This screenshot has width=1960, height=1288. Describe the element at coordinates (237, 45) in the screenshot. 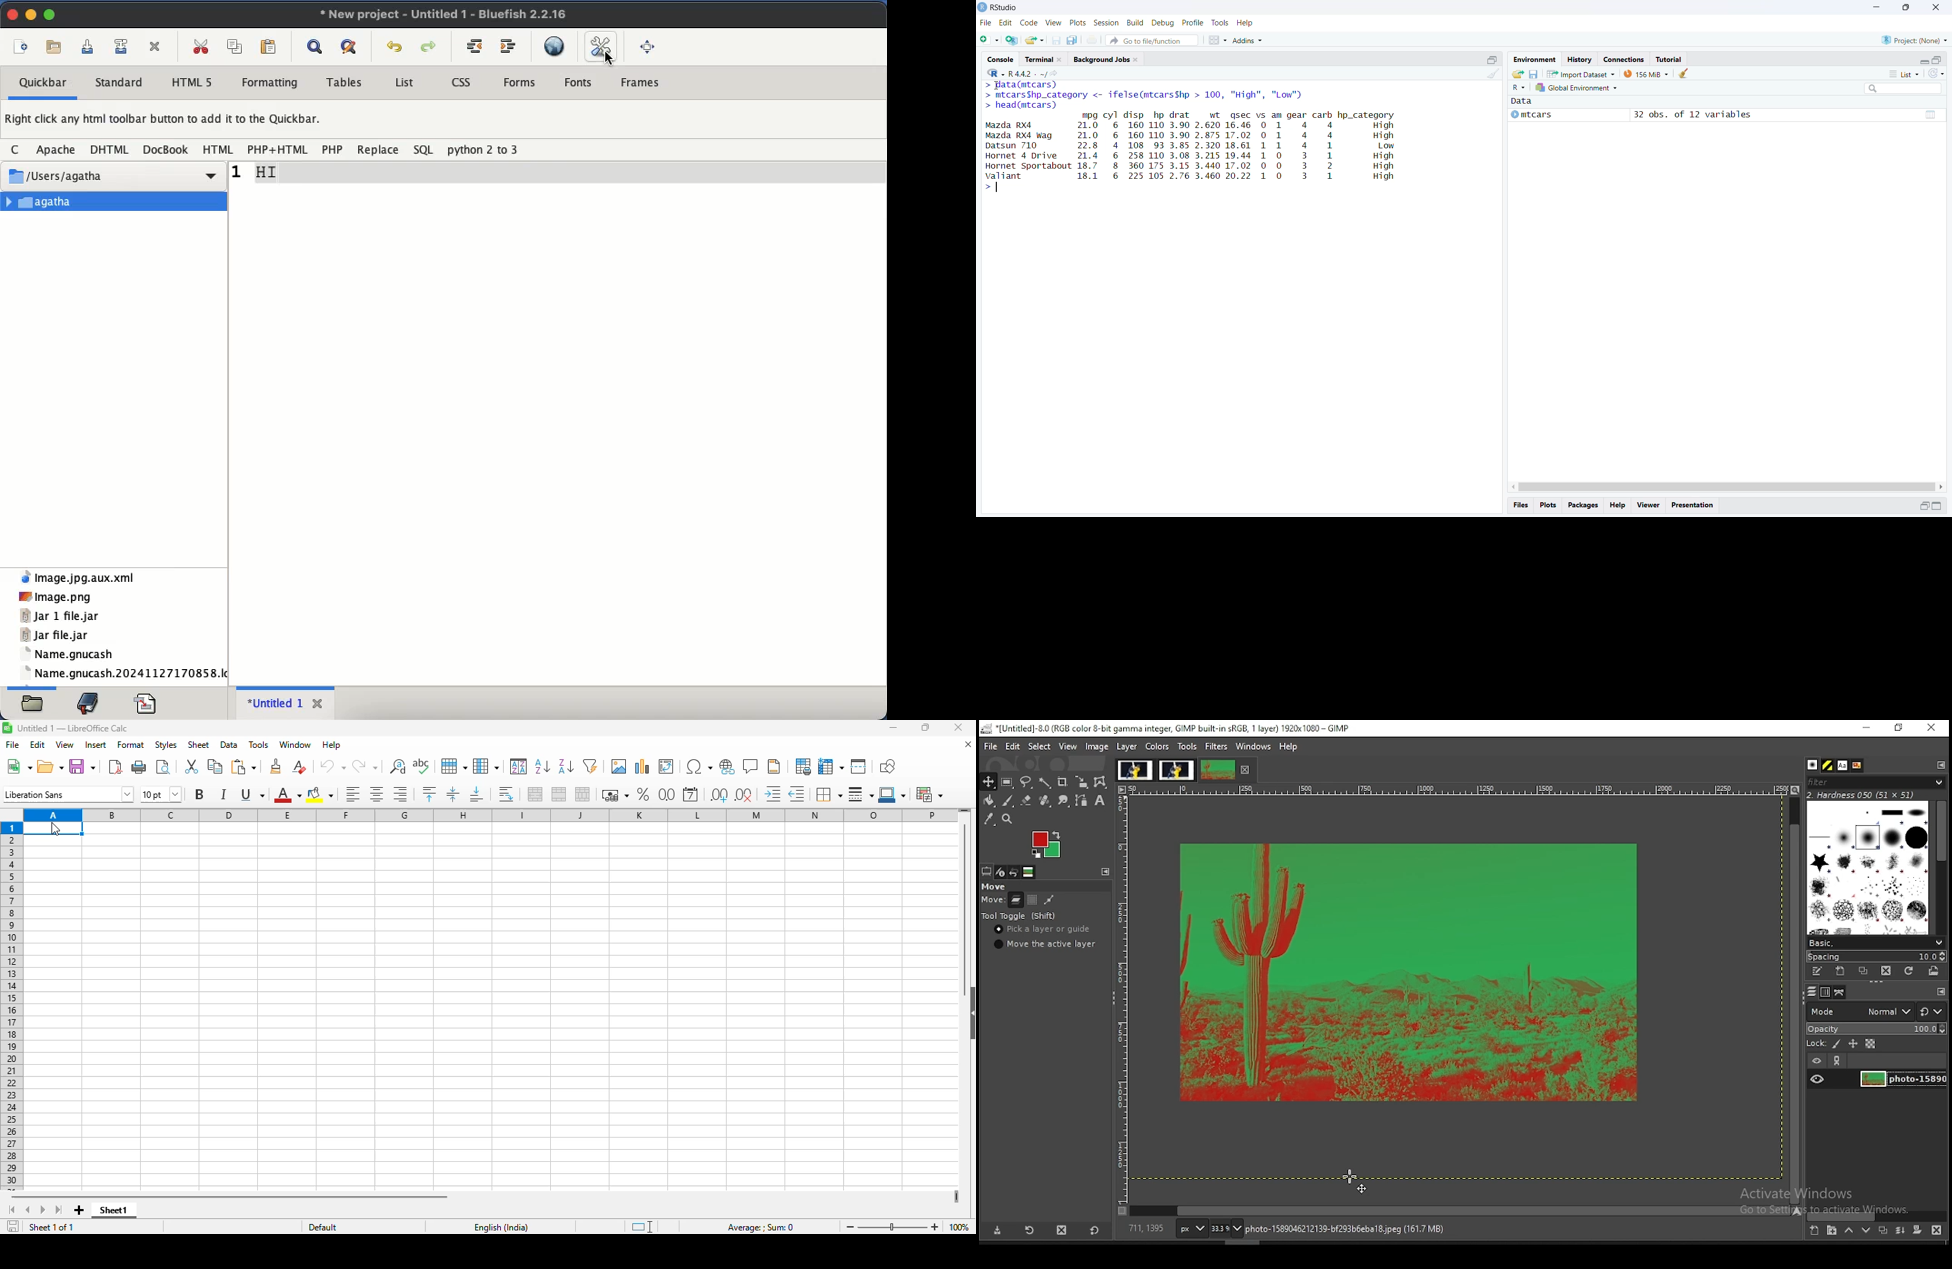

I see `copy` at that location.